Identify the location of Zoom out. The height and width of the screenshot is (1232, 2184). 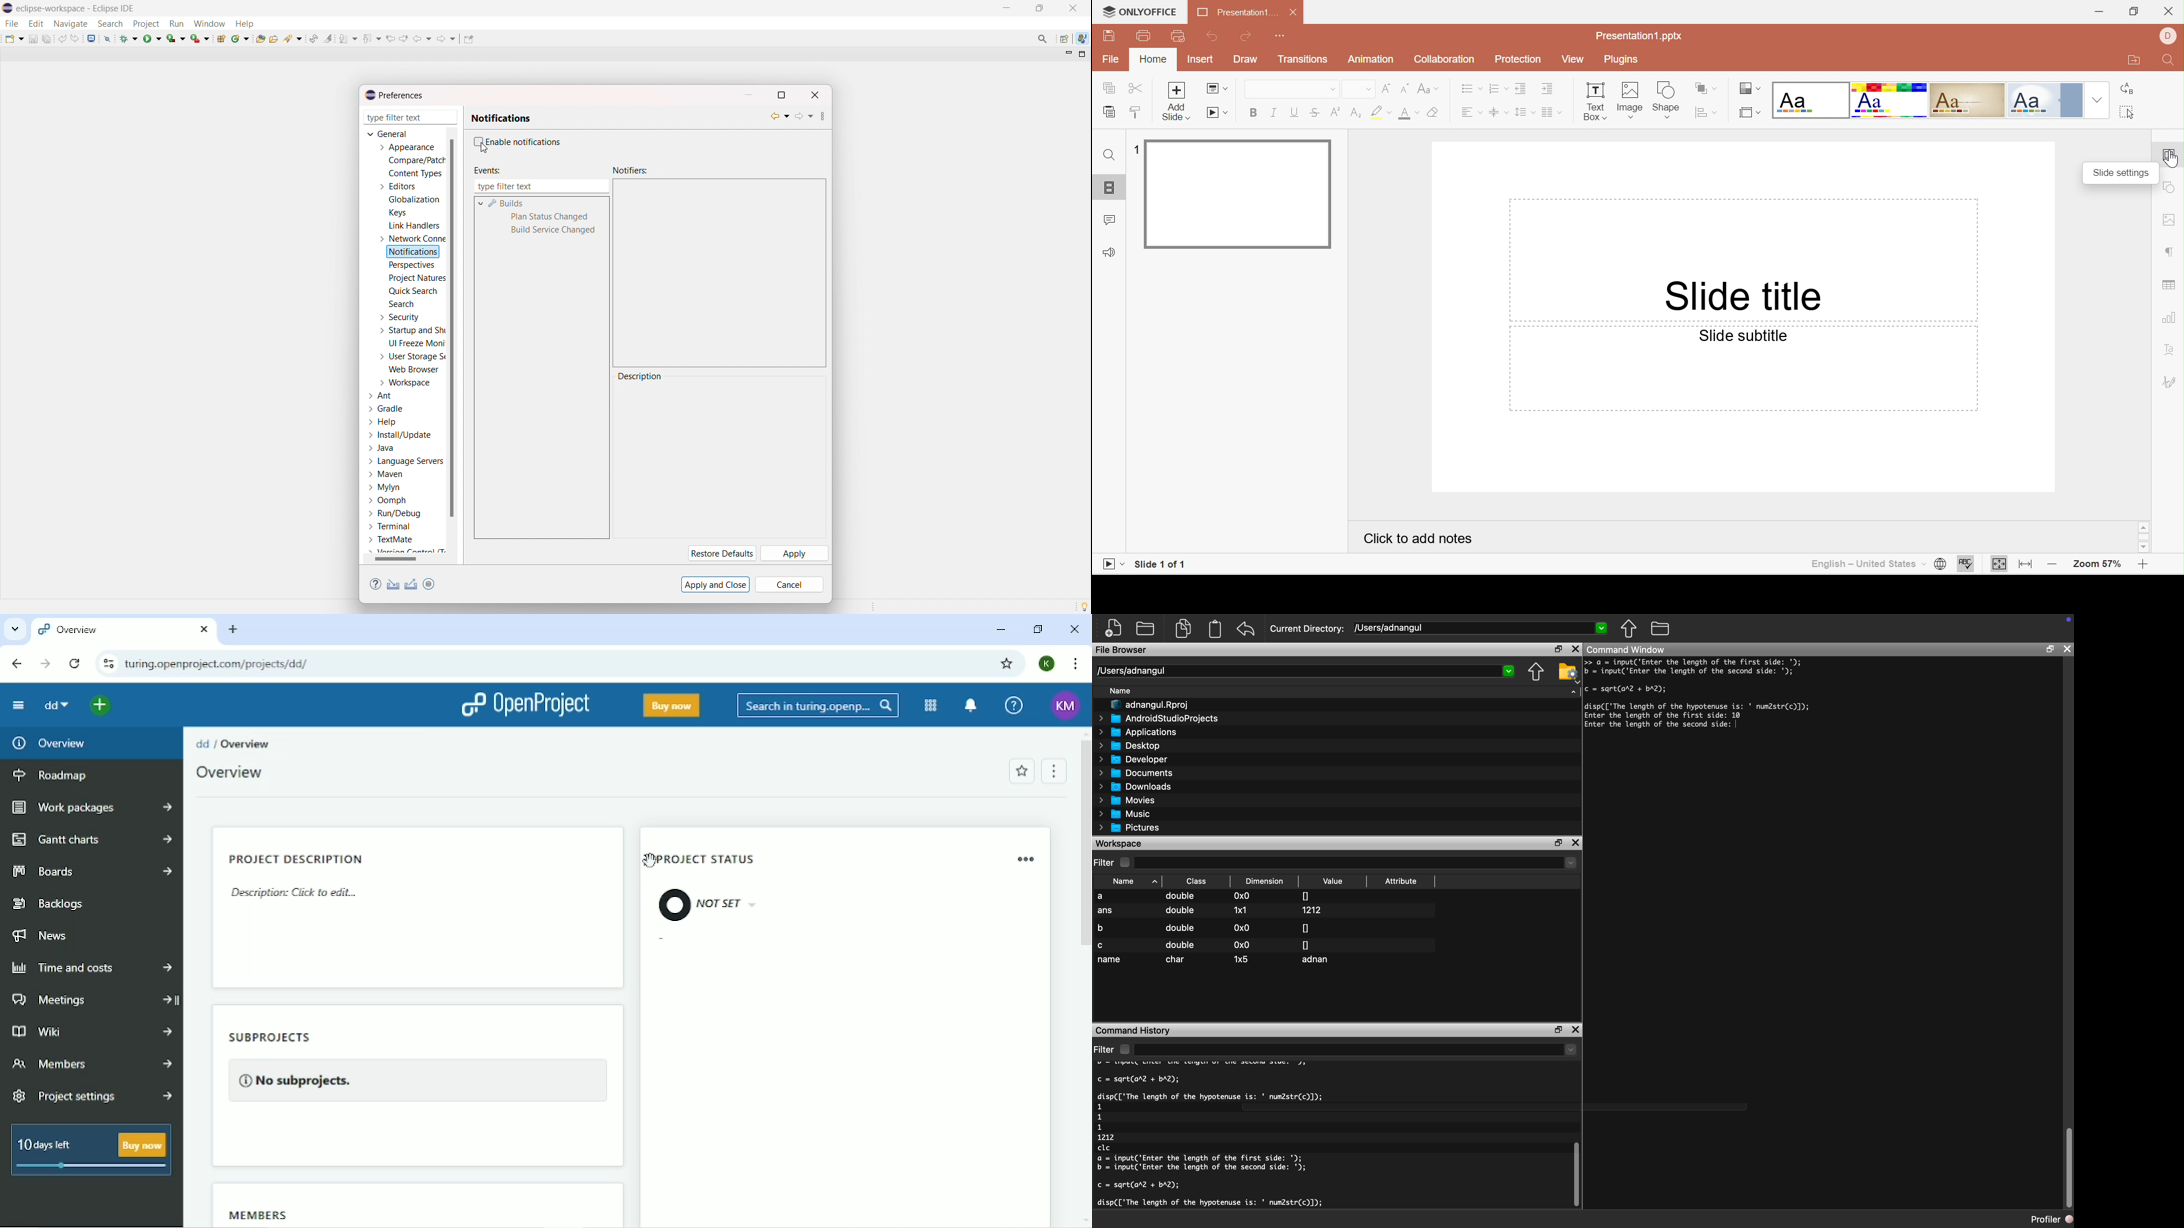
(2053, 565).